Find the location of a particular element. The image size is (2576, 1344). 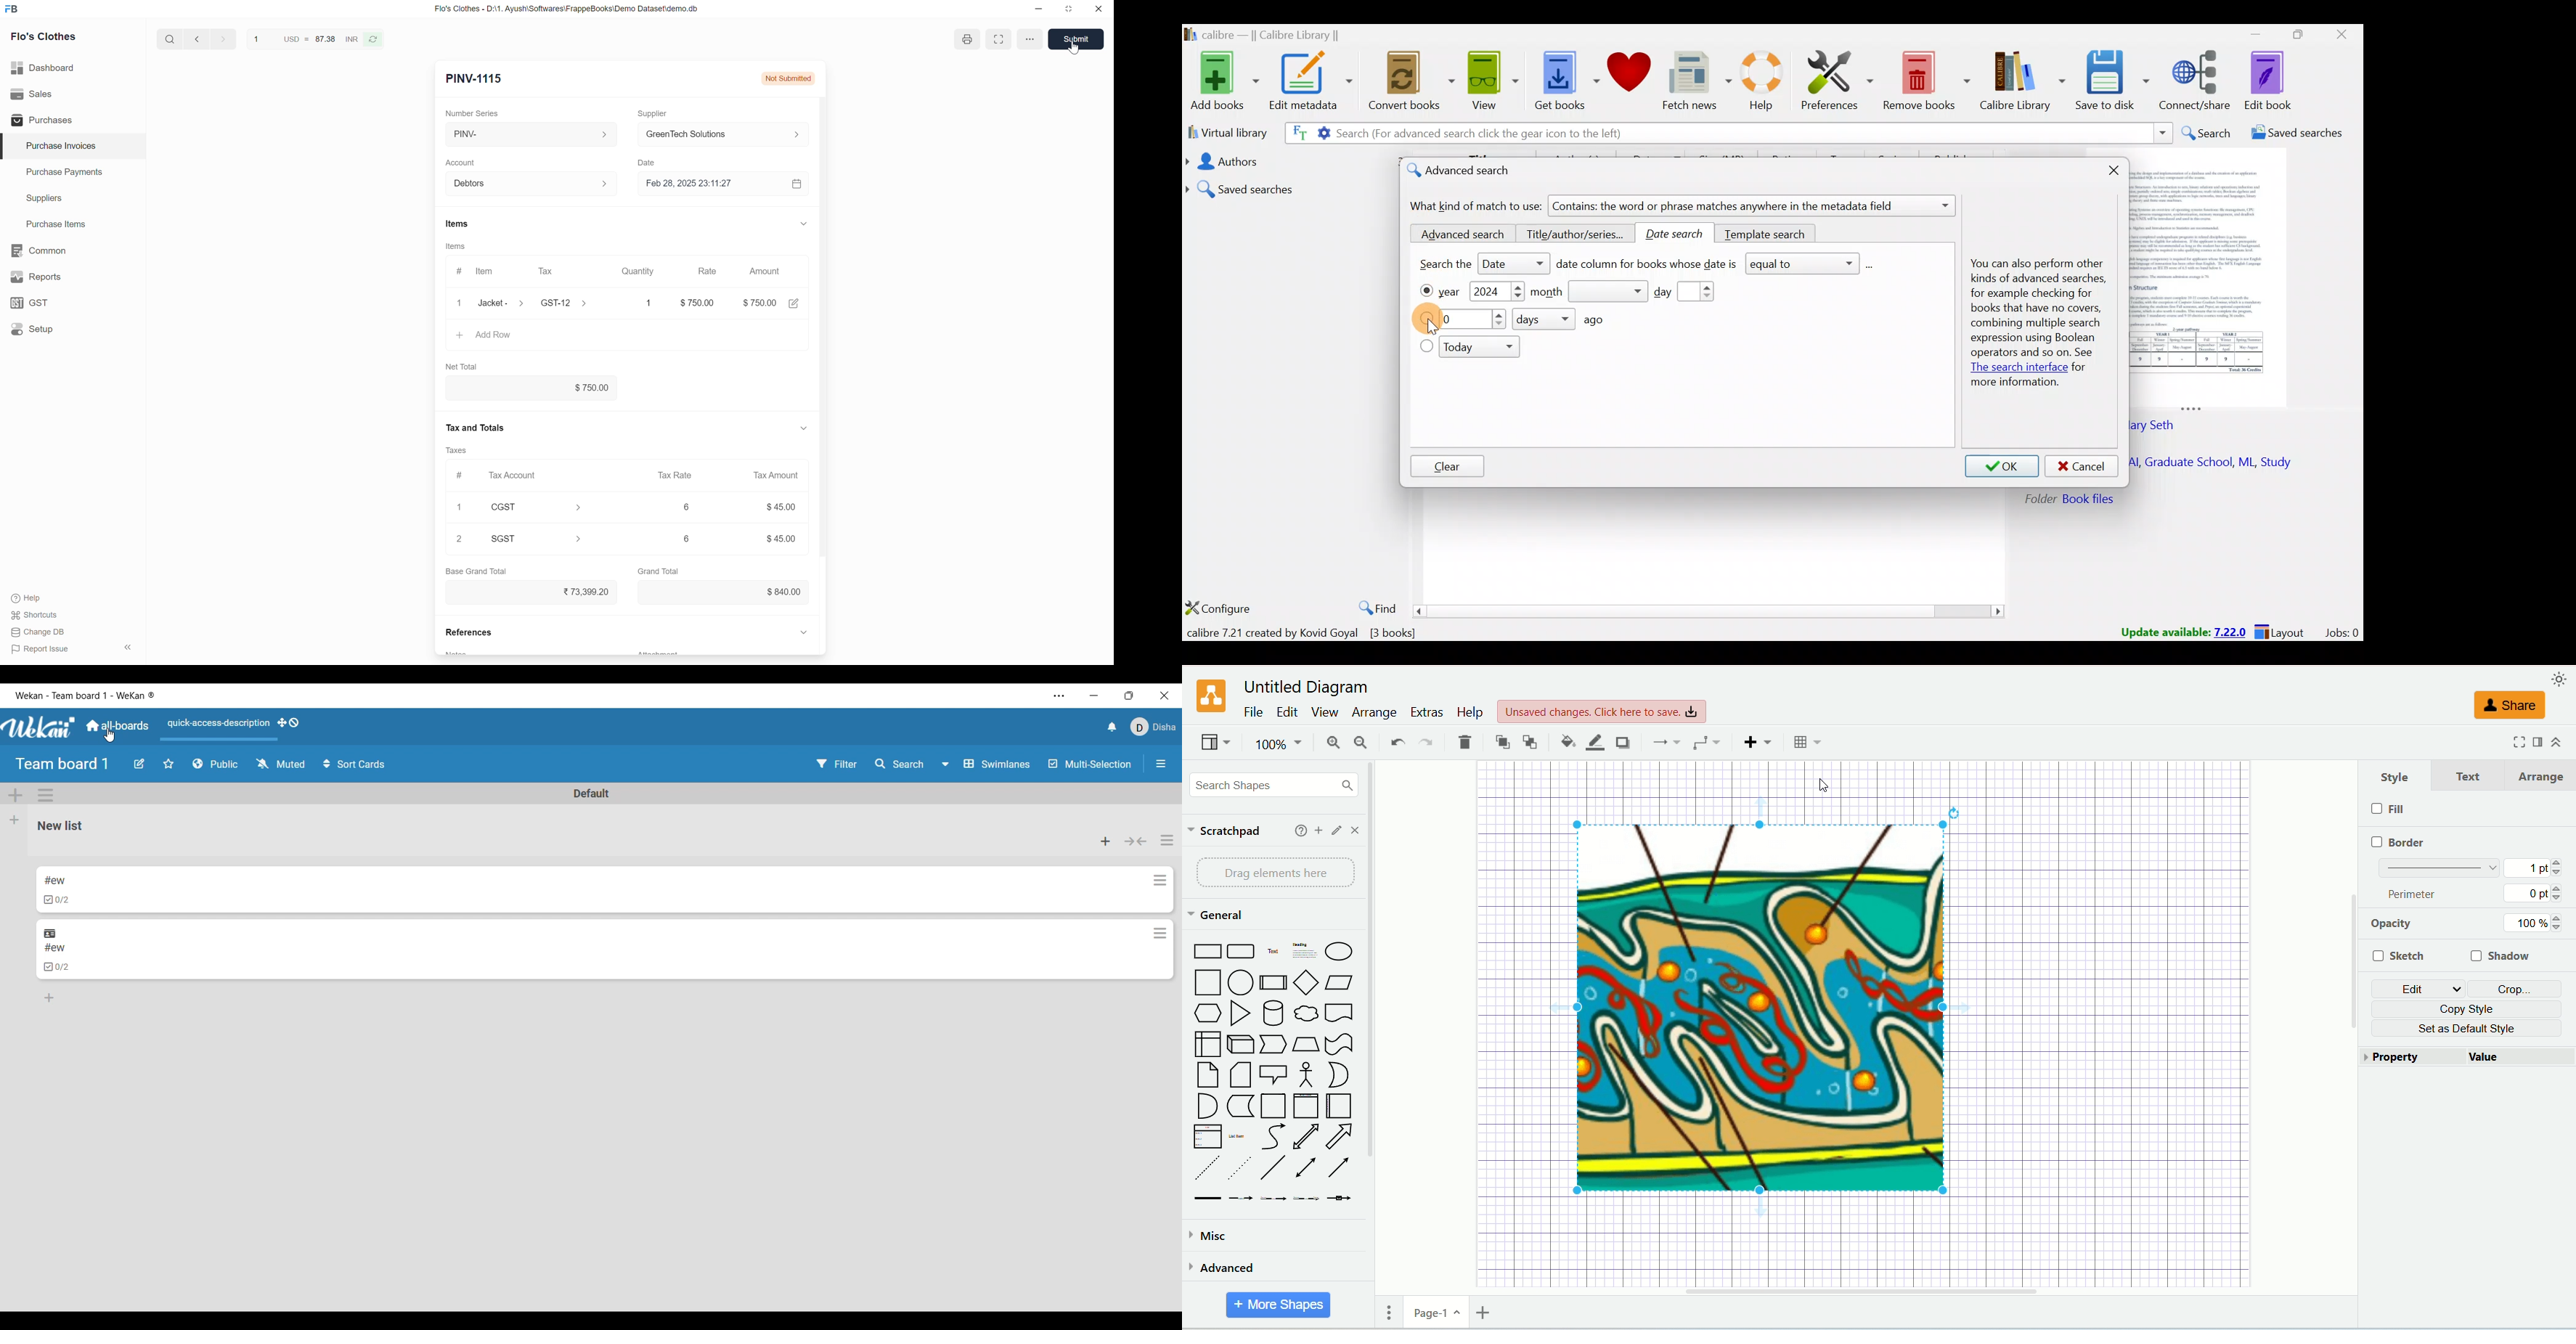

GST-12 is located at coordinates (567, 302).